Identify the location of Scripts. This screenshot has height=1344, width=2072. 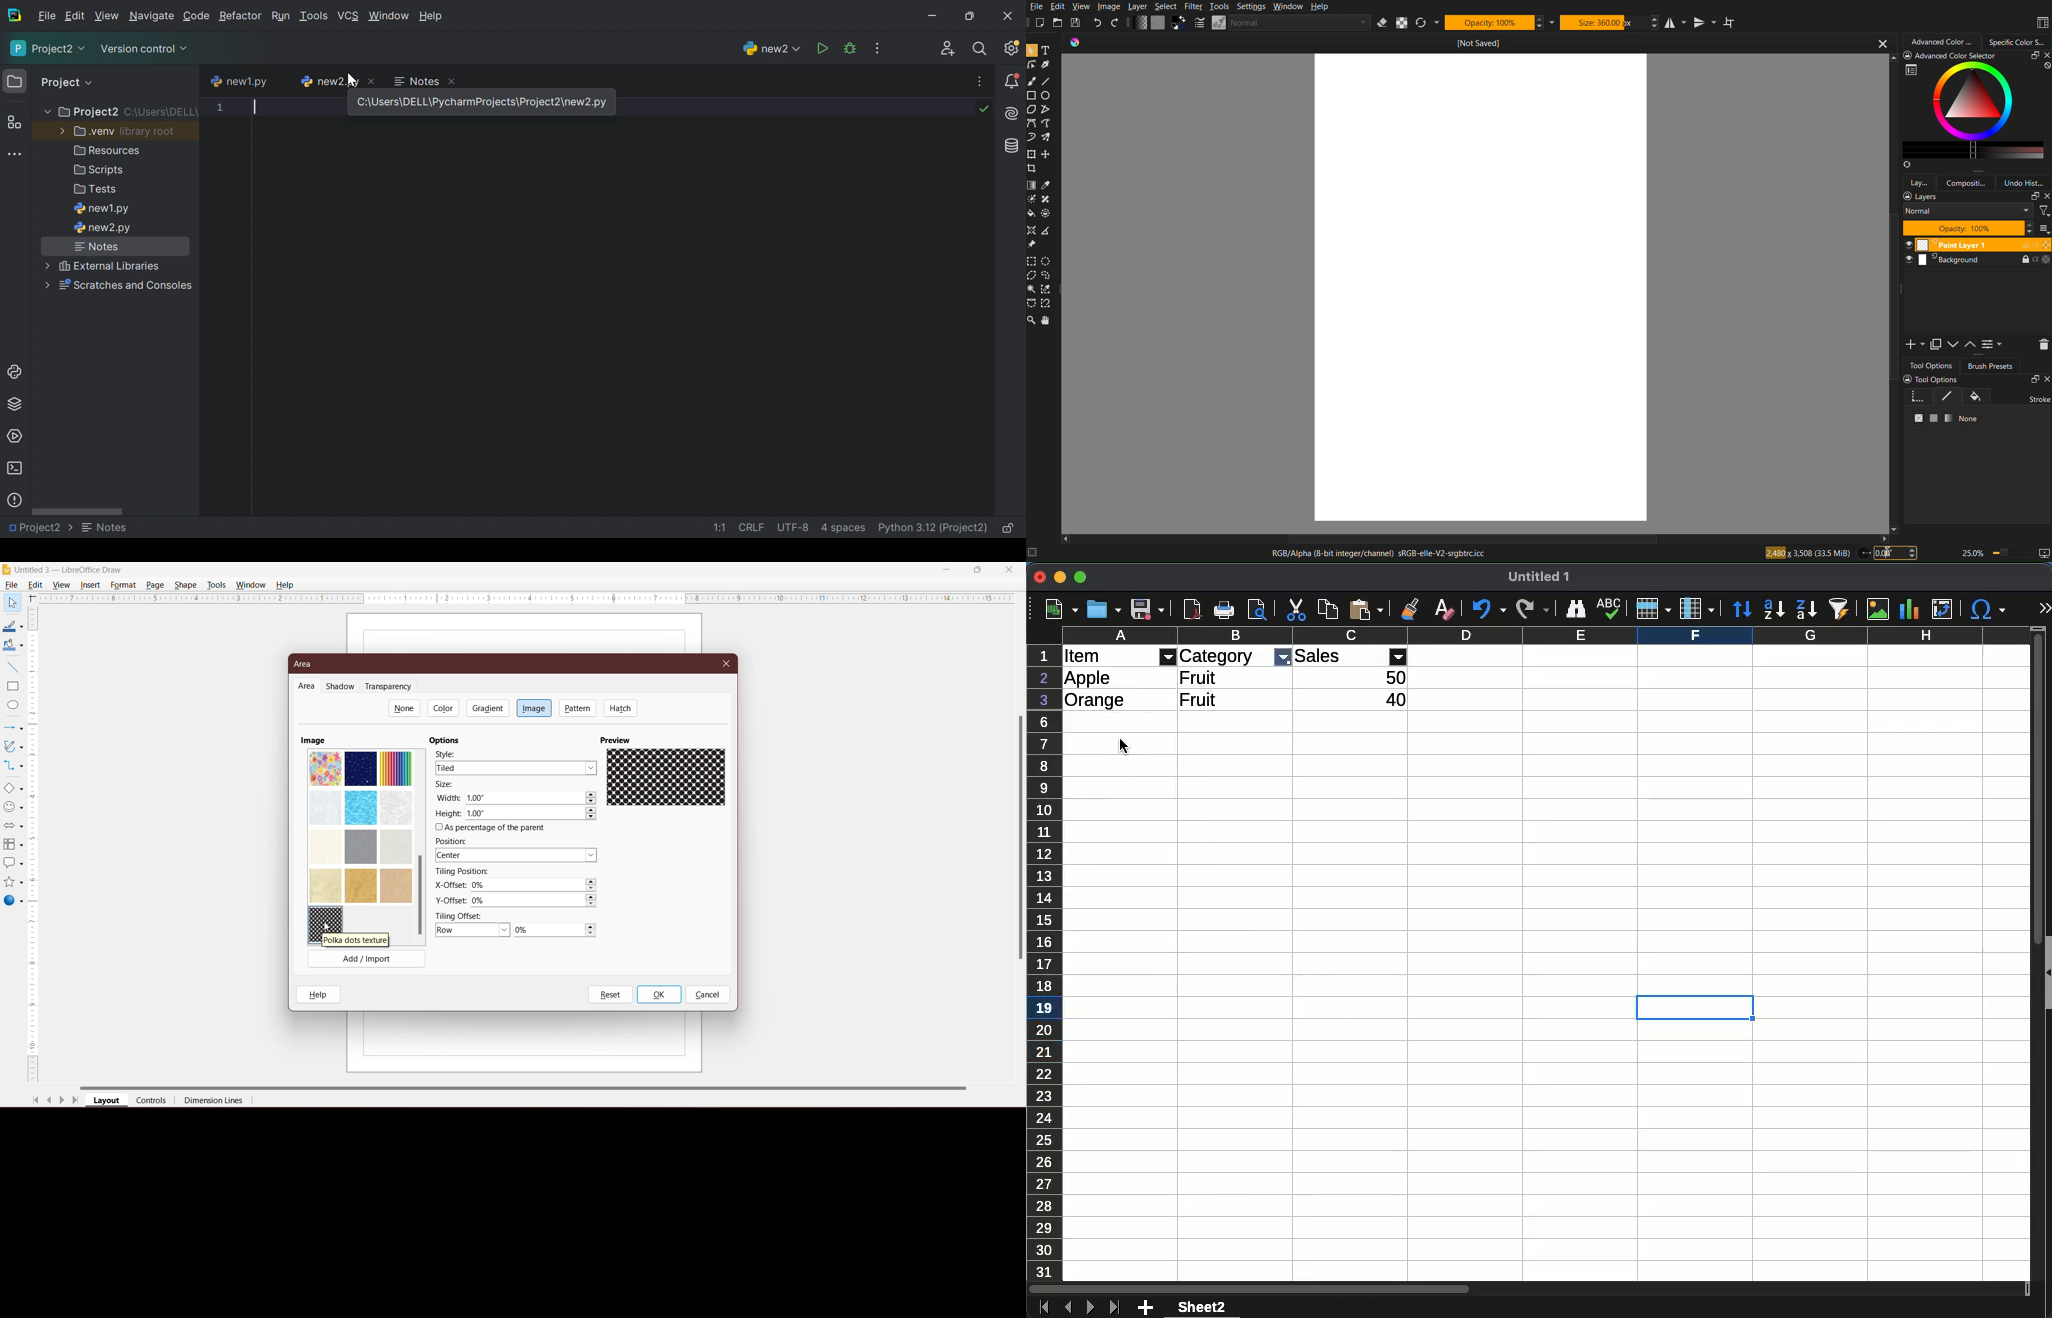
(100, 172).